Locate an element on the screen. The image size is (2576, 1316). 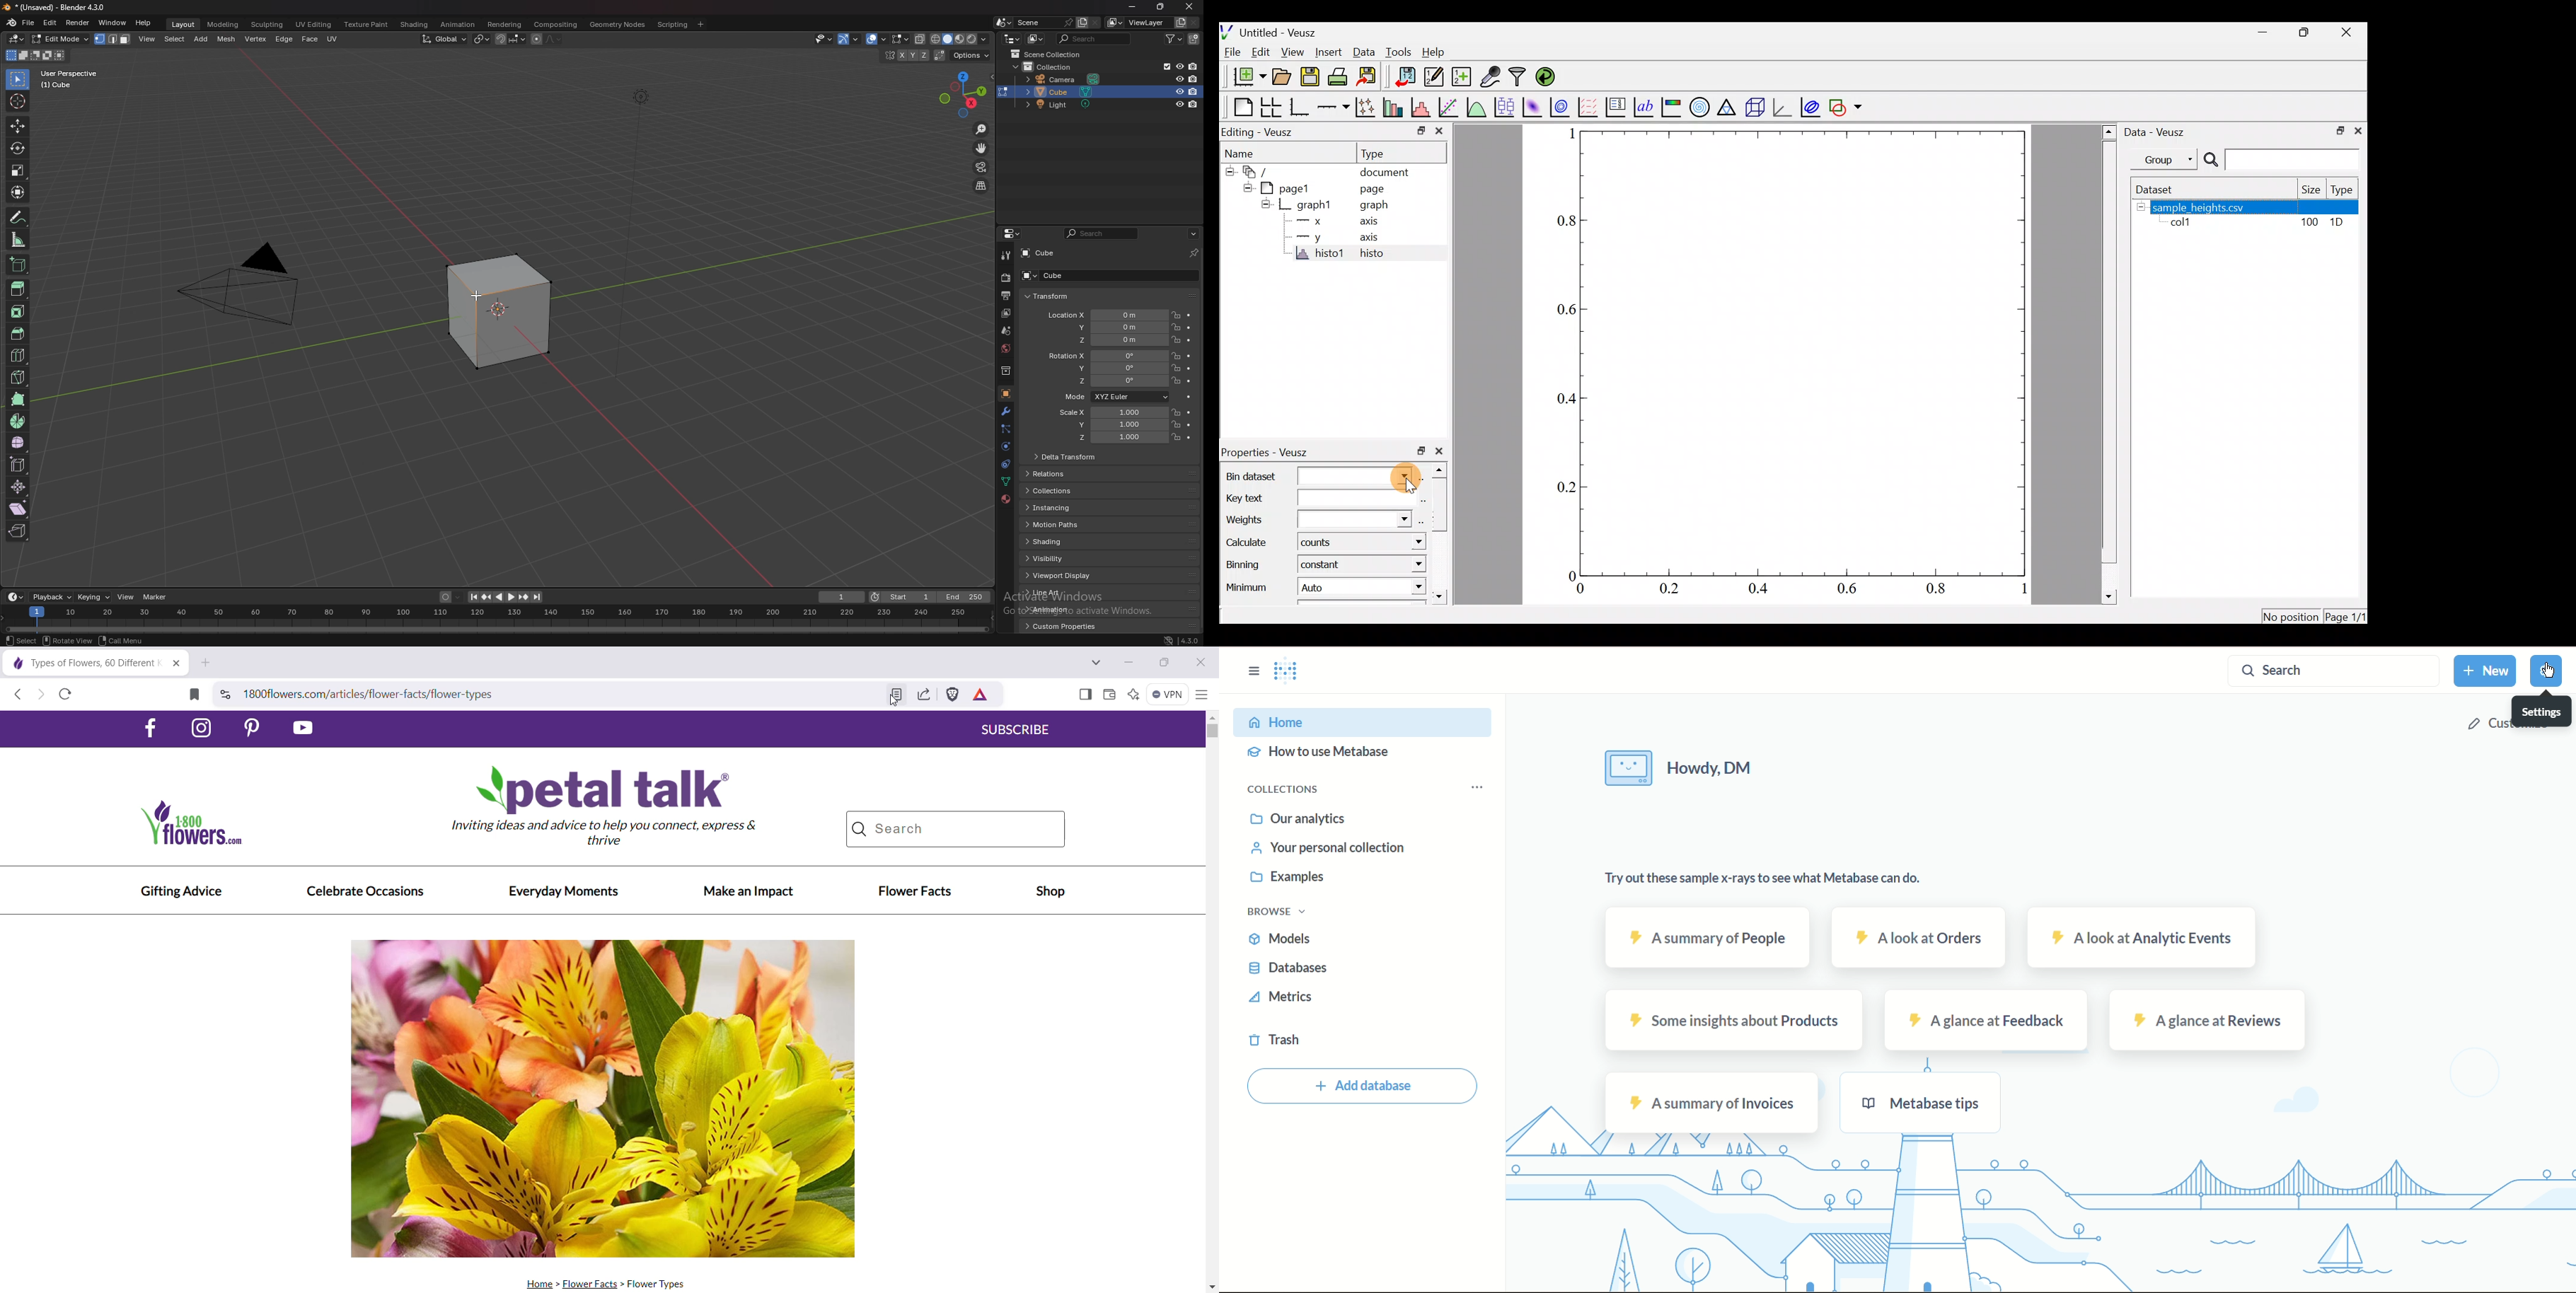
selectibility and visibility is located at coordinates (845, 40).